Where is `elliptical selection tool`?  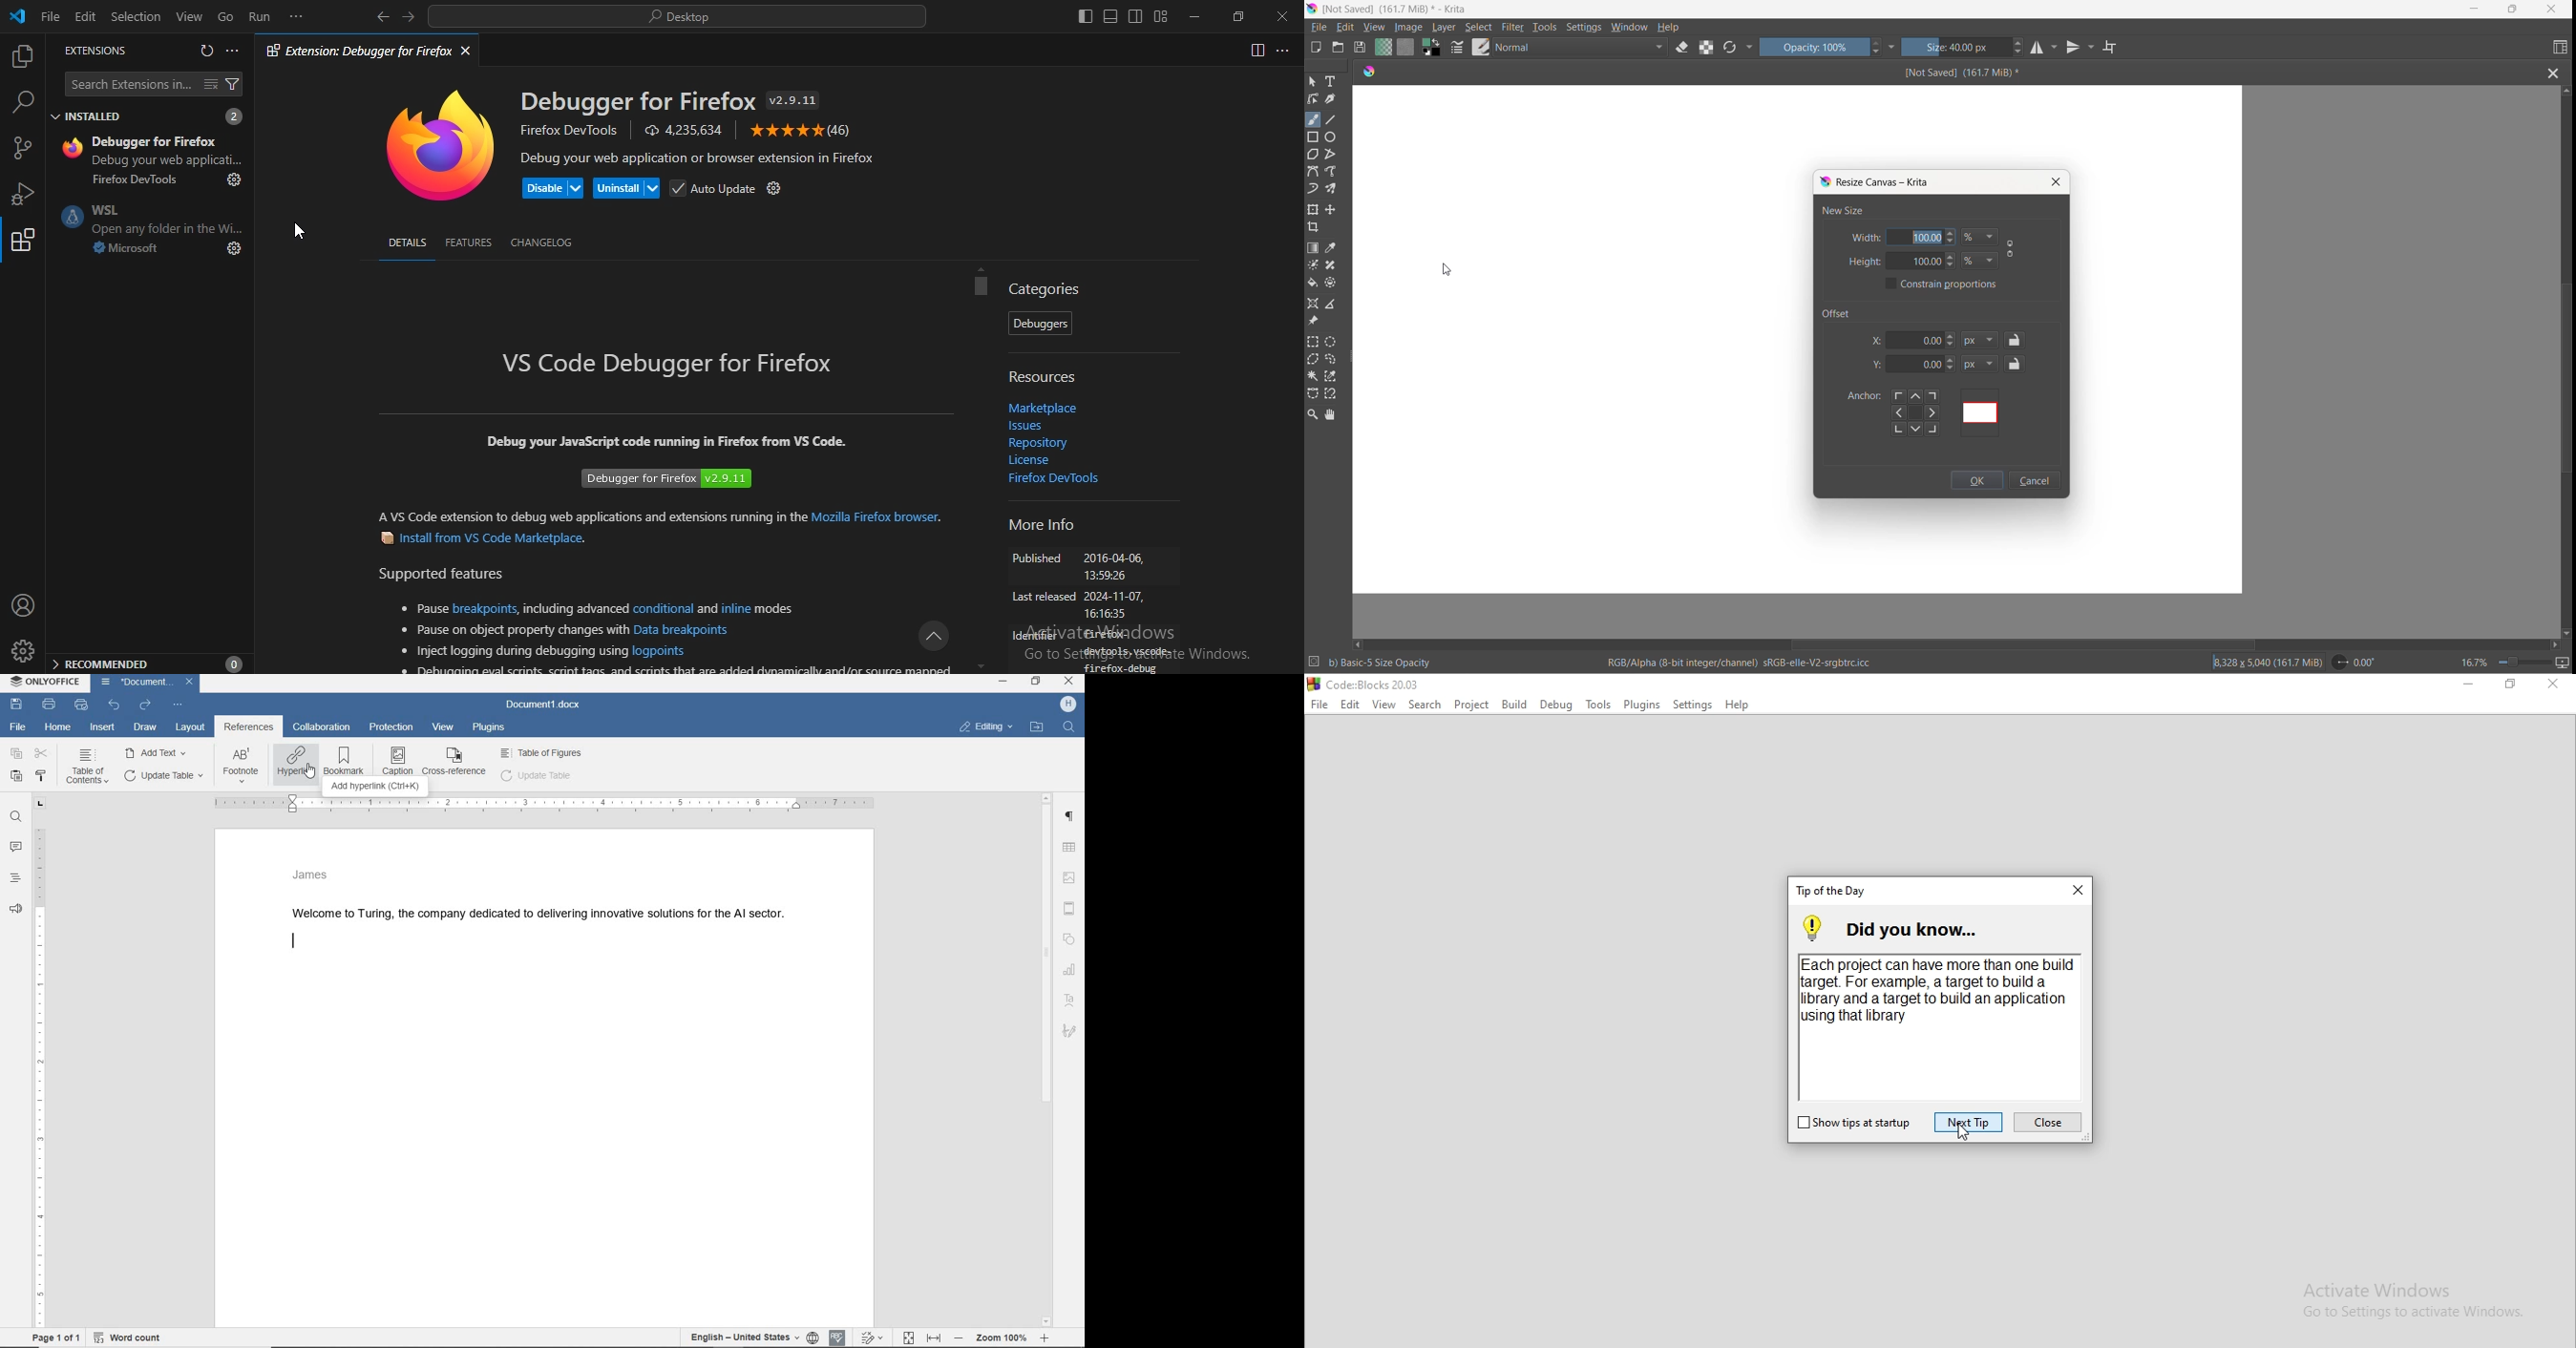 elliptical selection tool is located at coordinates (1334, 342).